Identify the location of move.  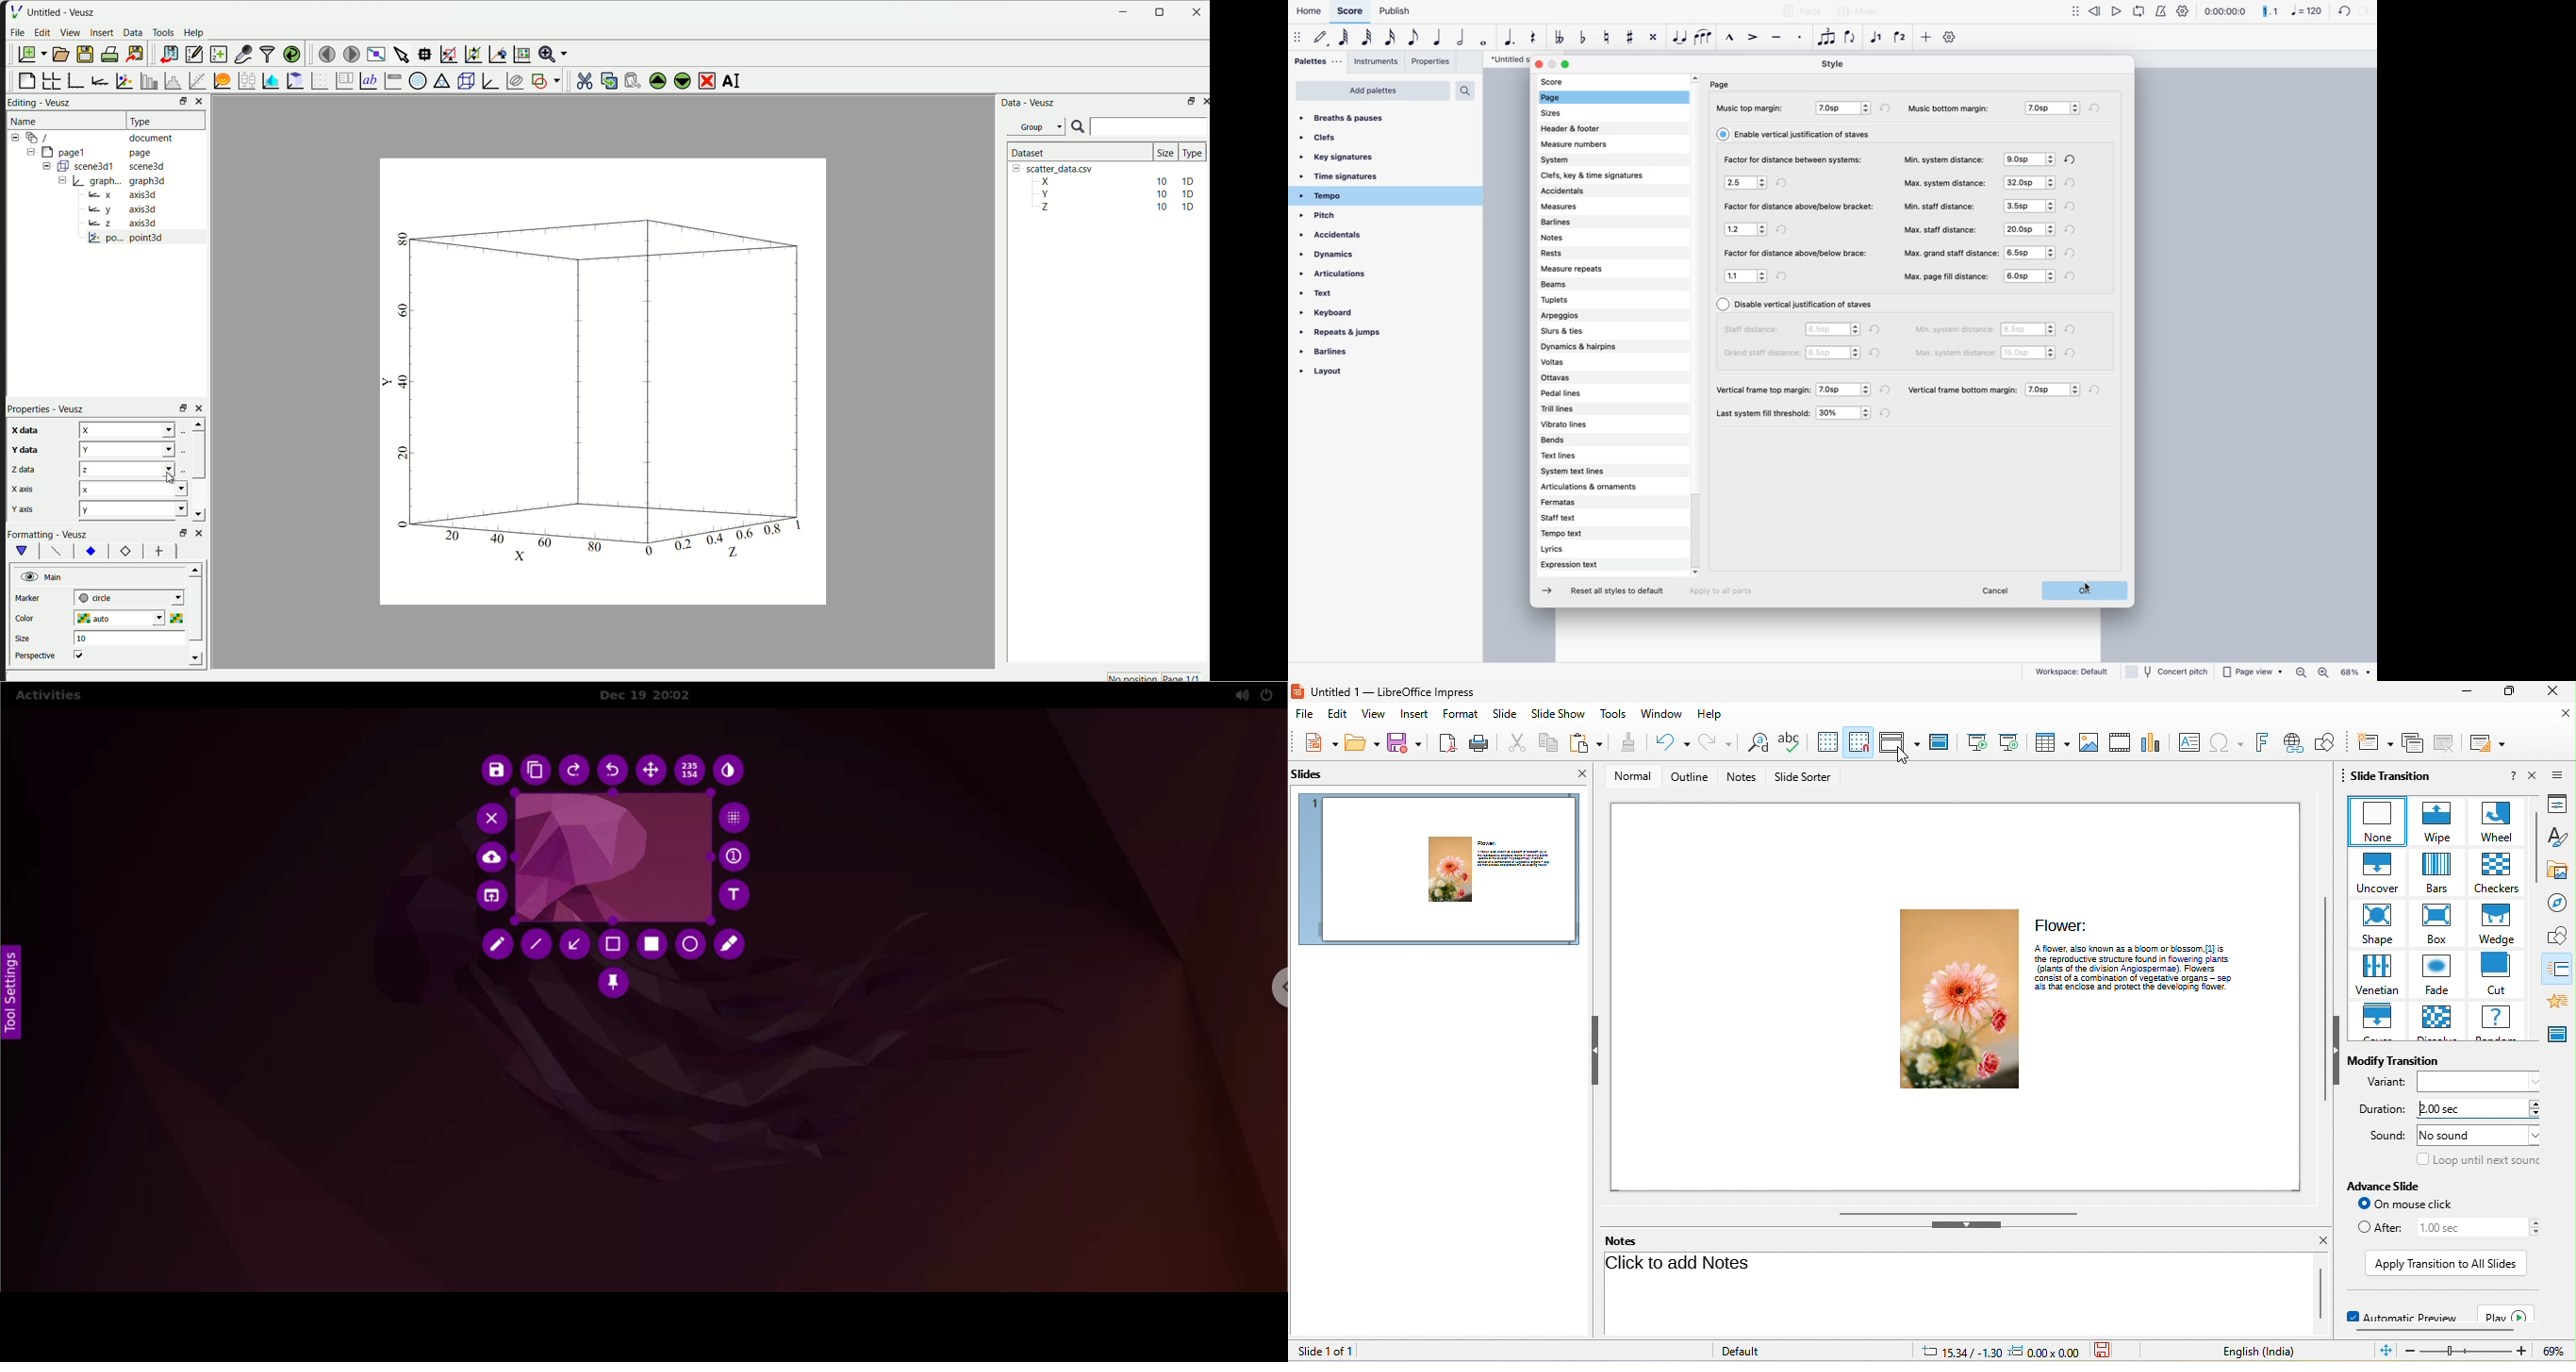
(1298, 40).